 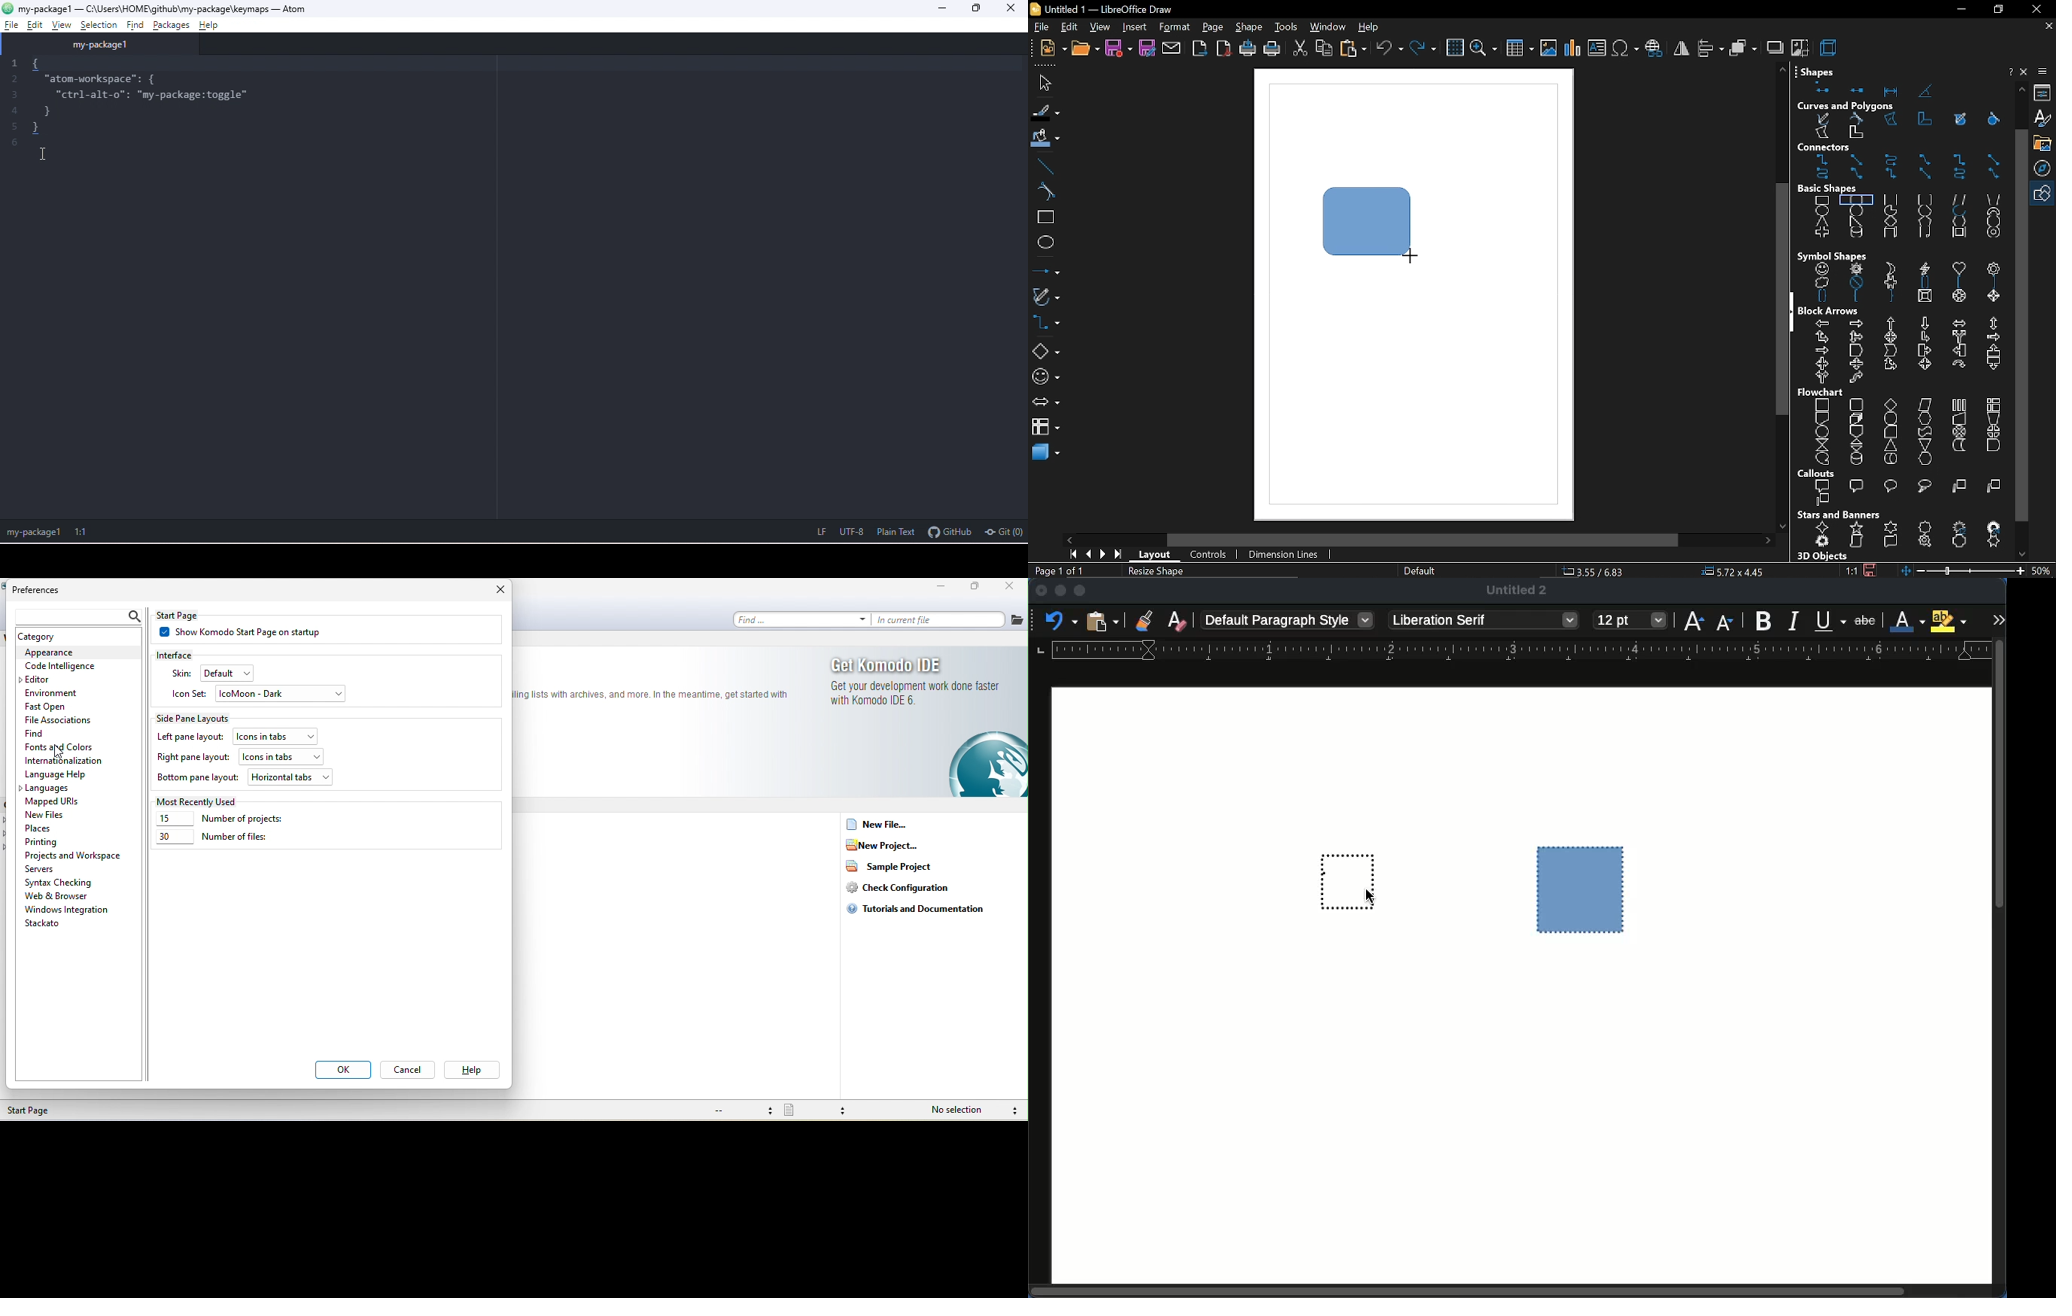 I want to click on rectangle, so click(x=1046, y=218).